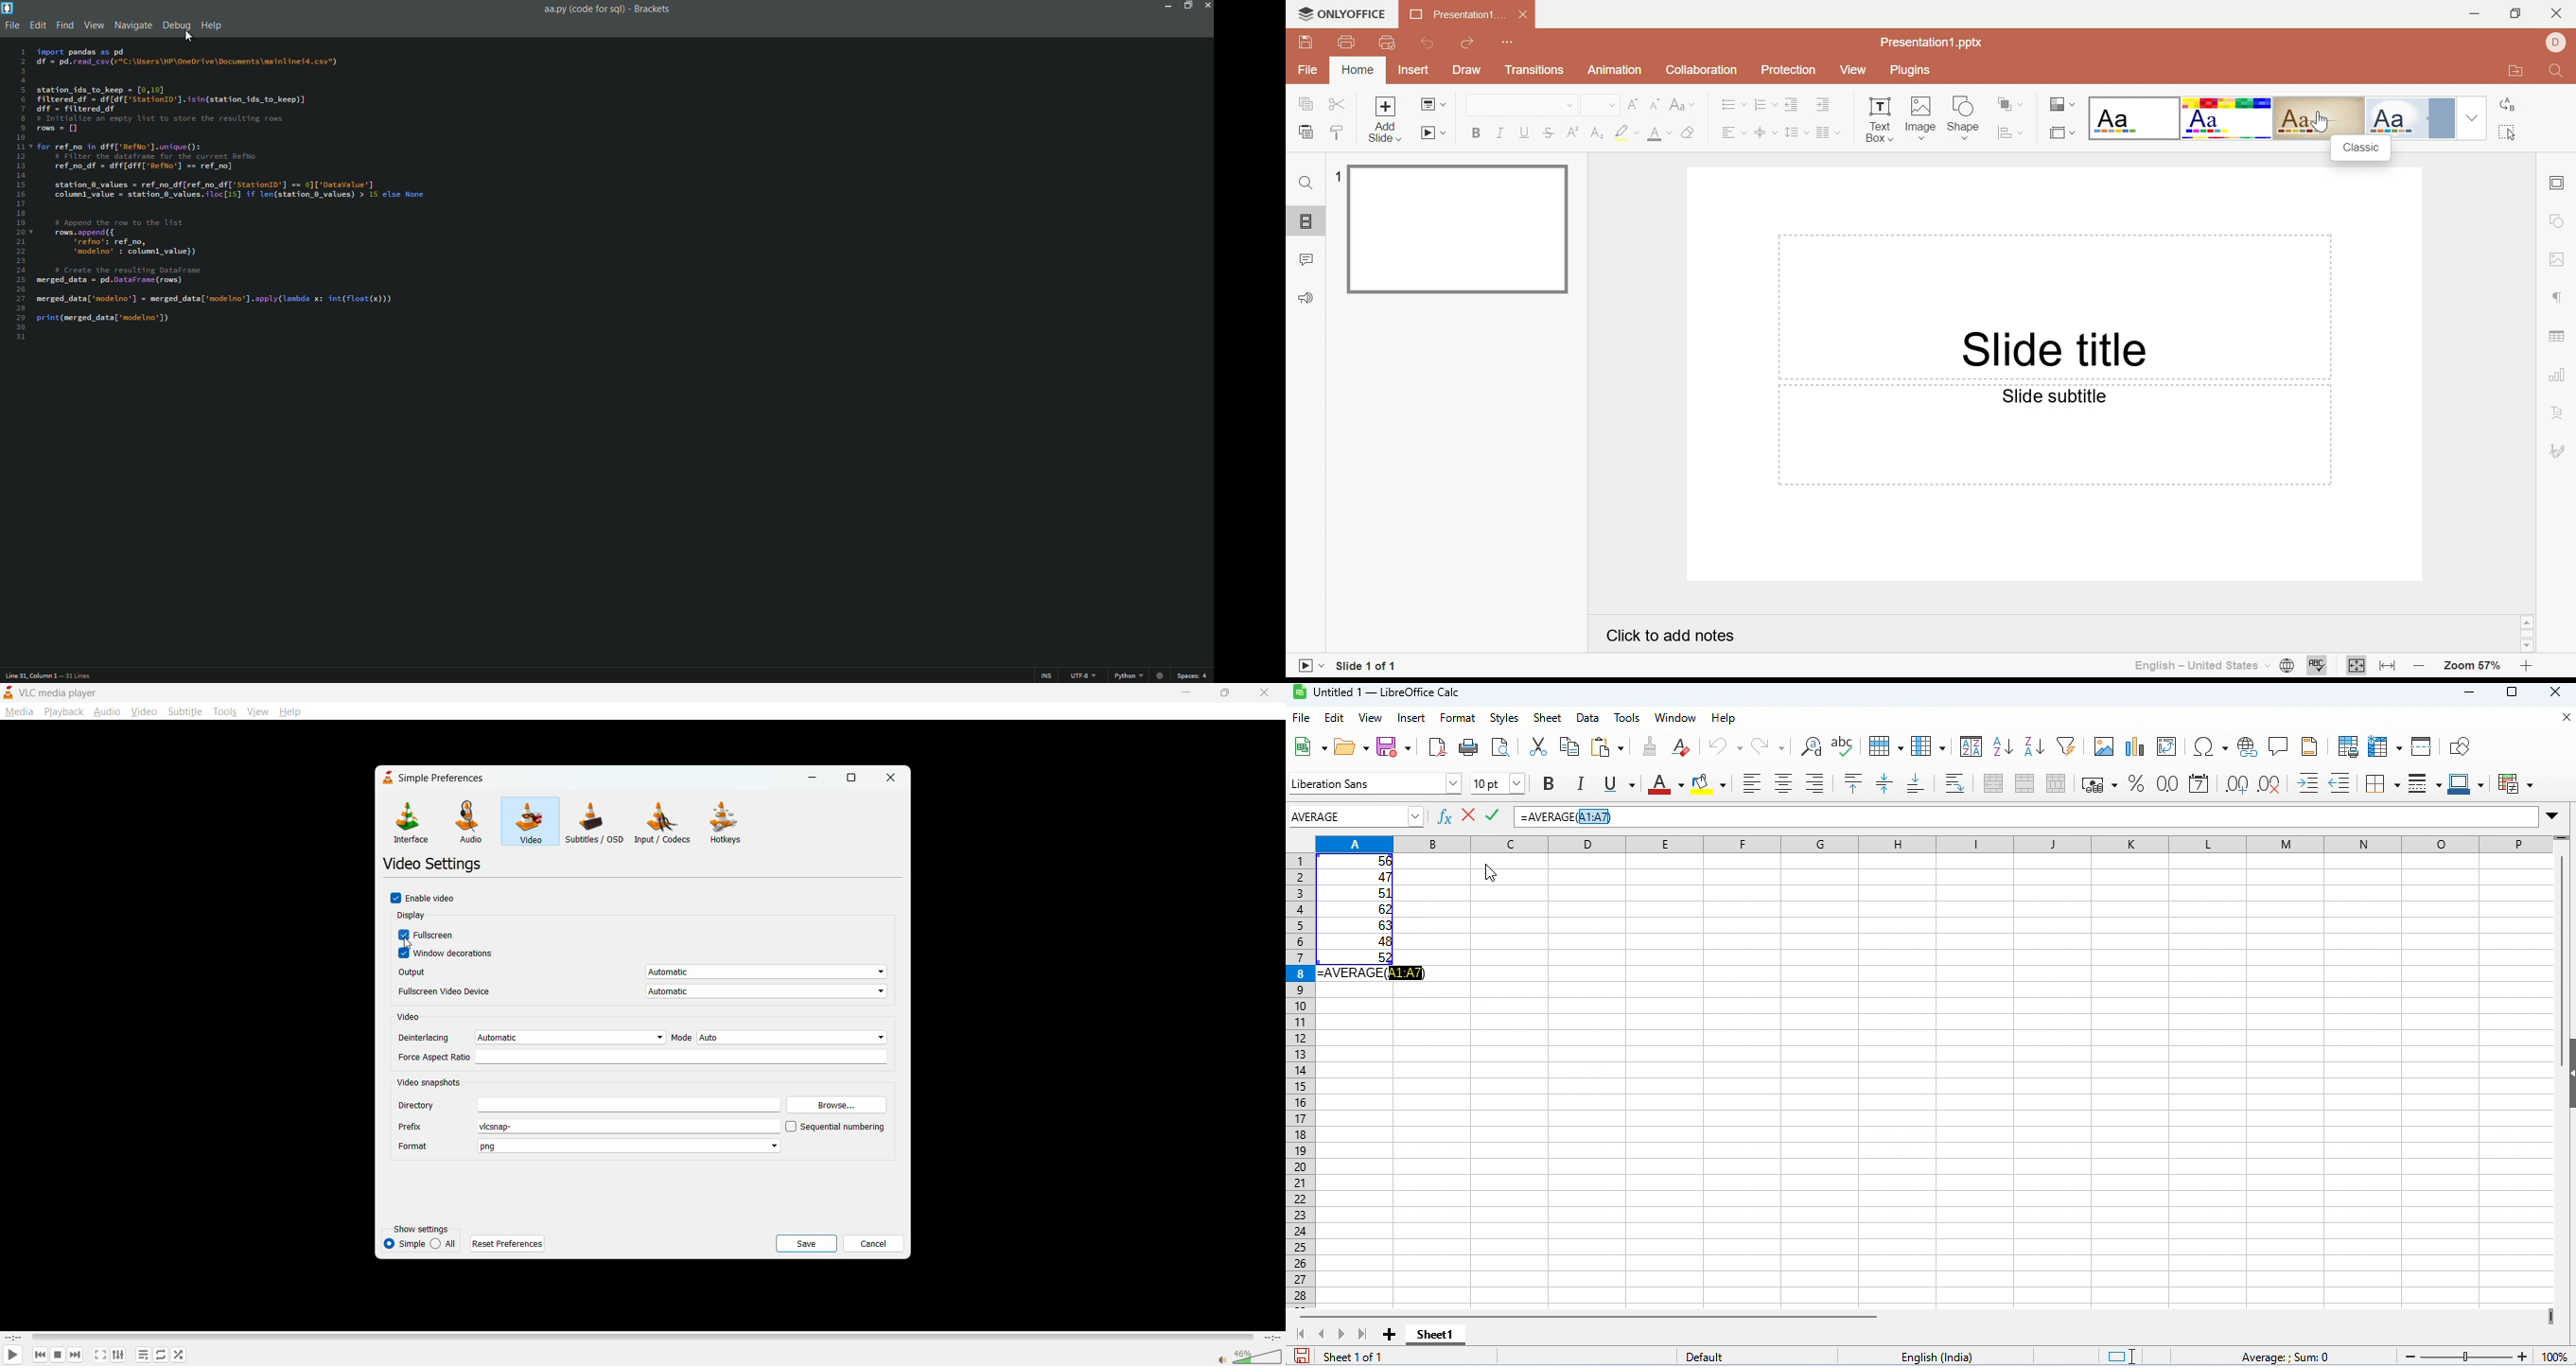 This screenshot has height=1372, width=2576. Describe the element at coordinates (1934, 40) in the screenshot. I see `Presentation1.pptx` at that location.